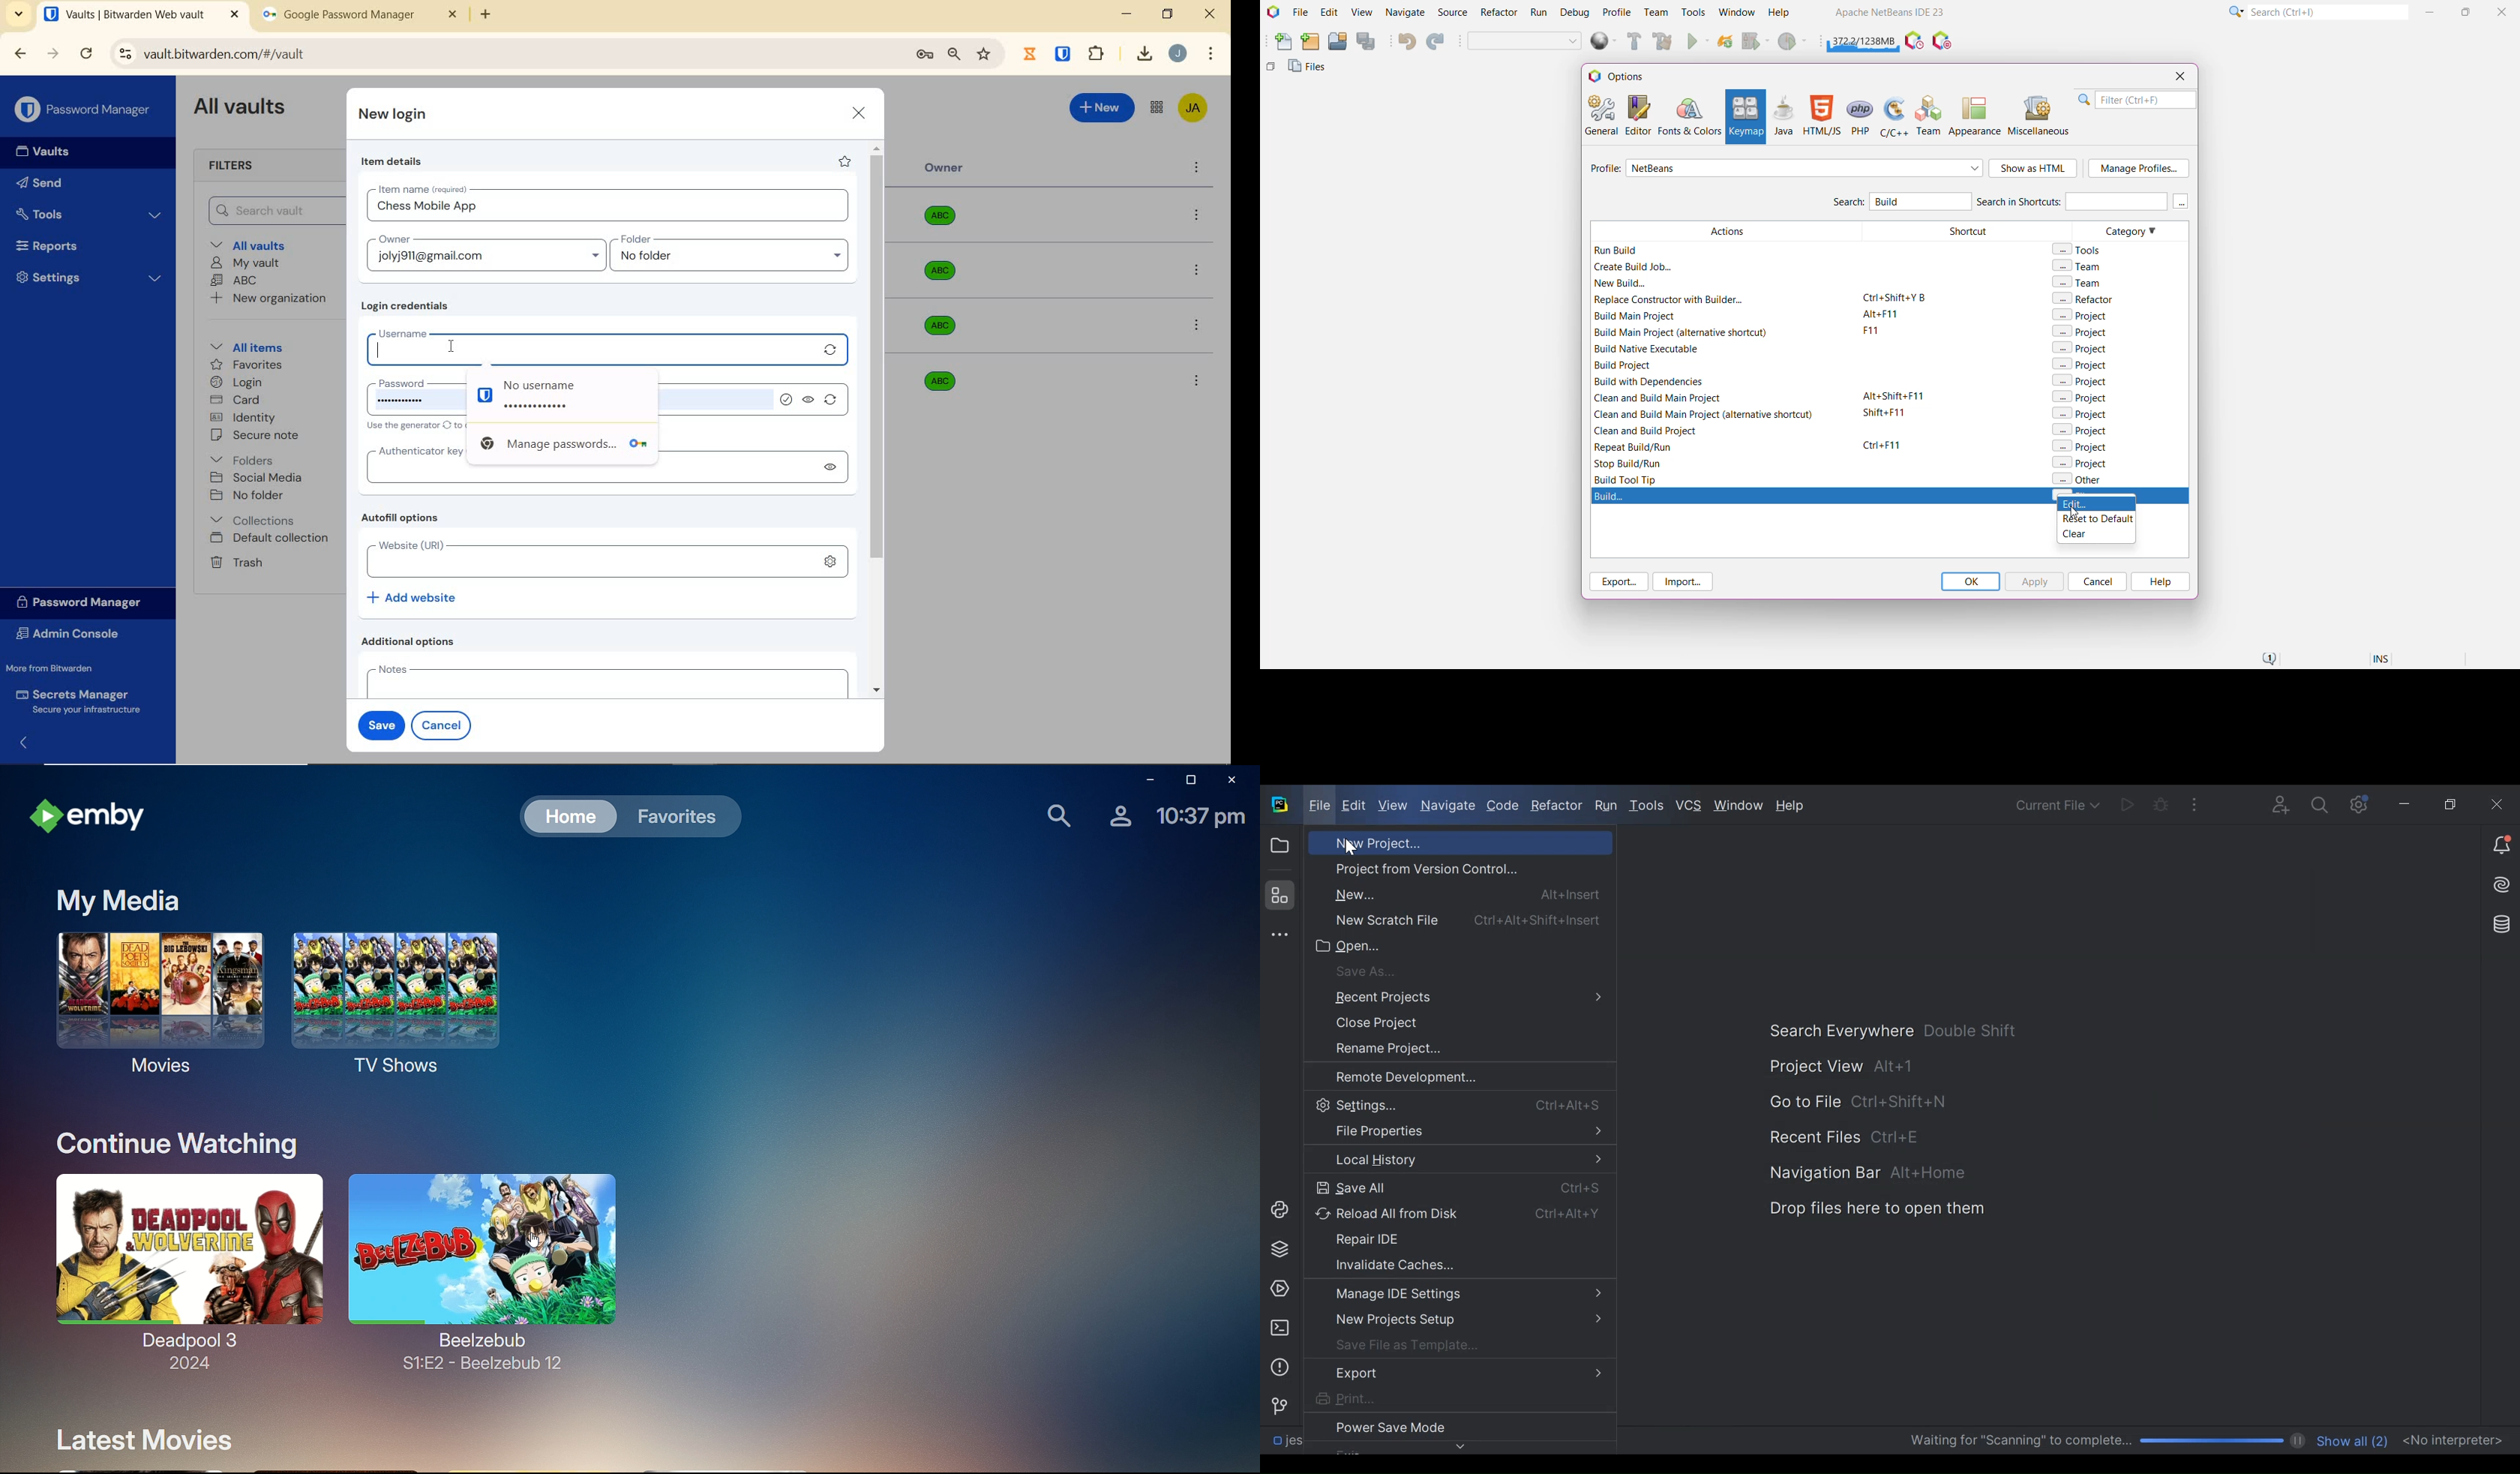 This screenshot has height=1484, width=2520. Describe the element at coordinates (424, 189) in the screenshot. I see `Item name` at that location.